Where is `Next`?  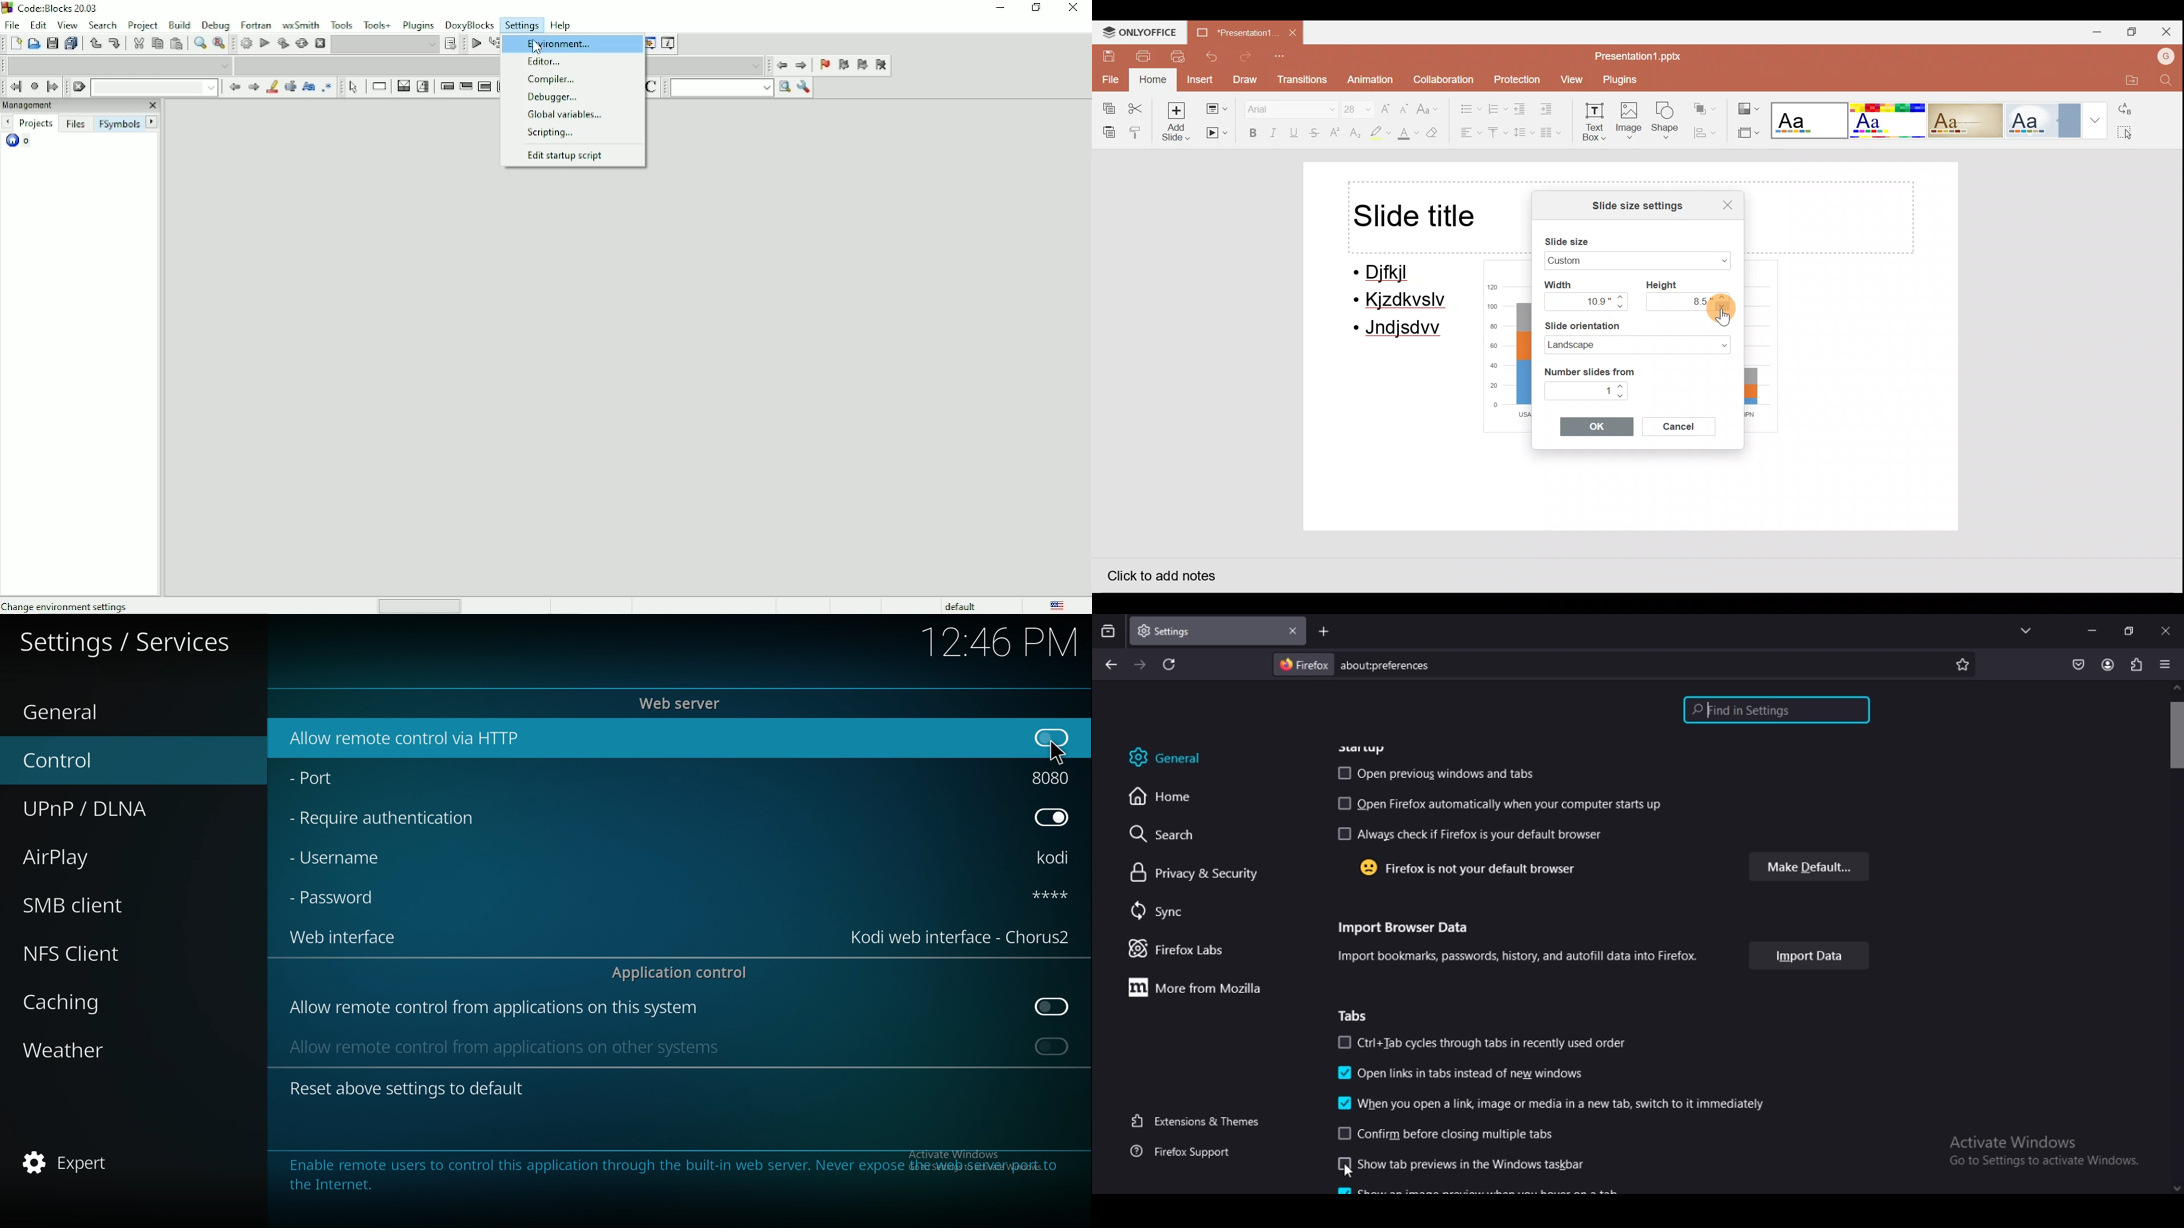
Next is located at coordinates (252, 86).